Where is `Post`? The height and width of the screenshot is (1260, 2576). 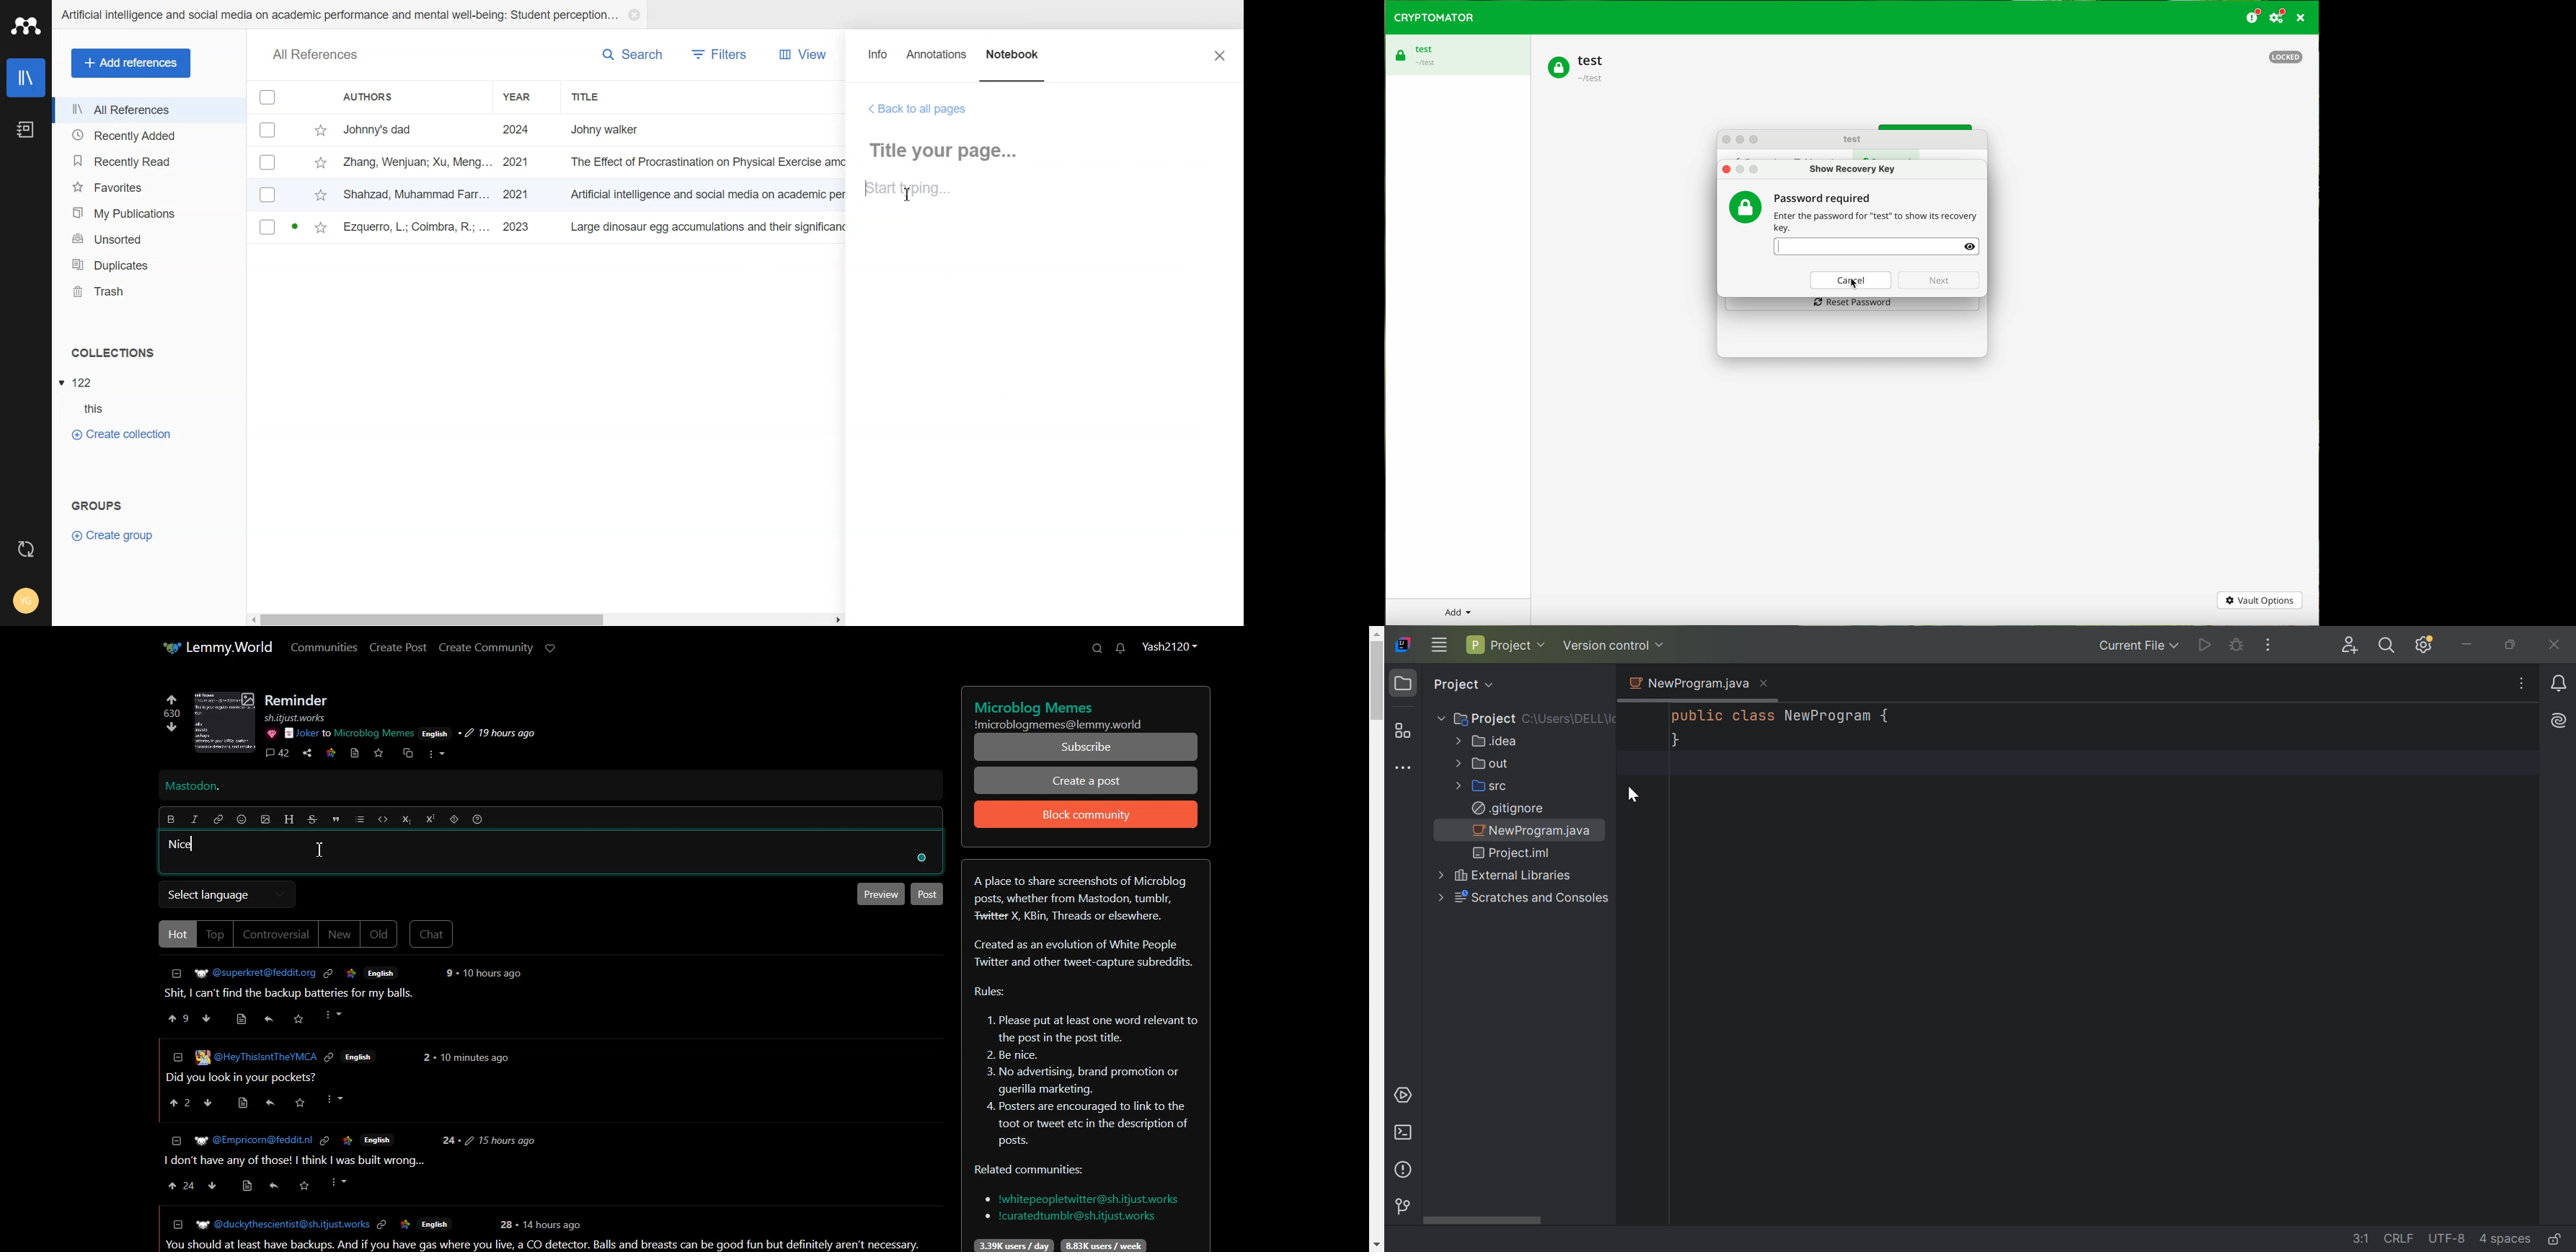 Post is located at coordinates (296, 994).